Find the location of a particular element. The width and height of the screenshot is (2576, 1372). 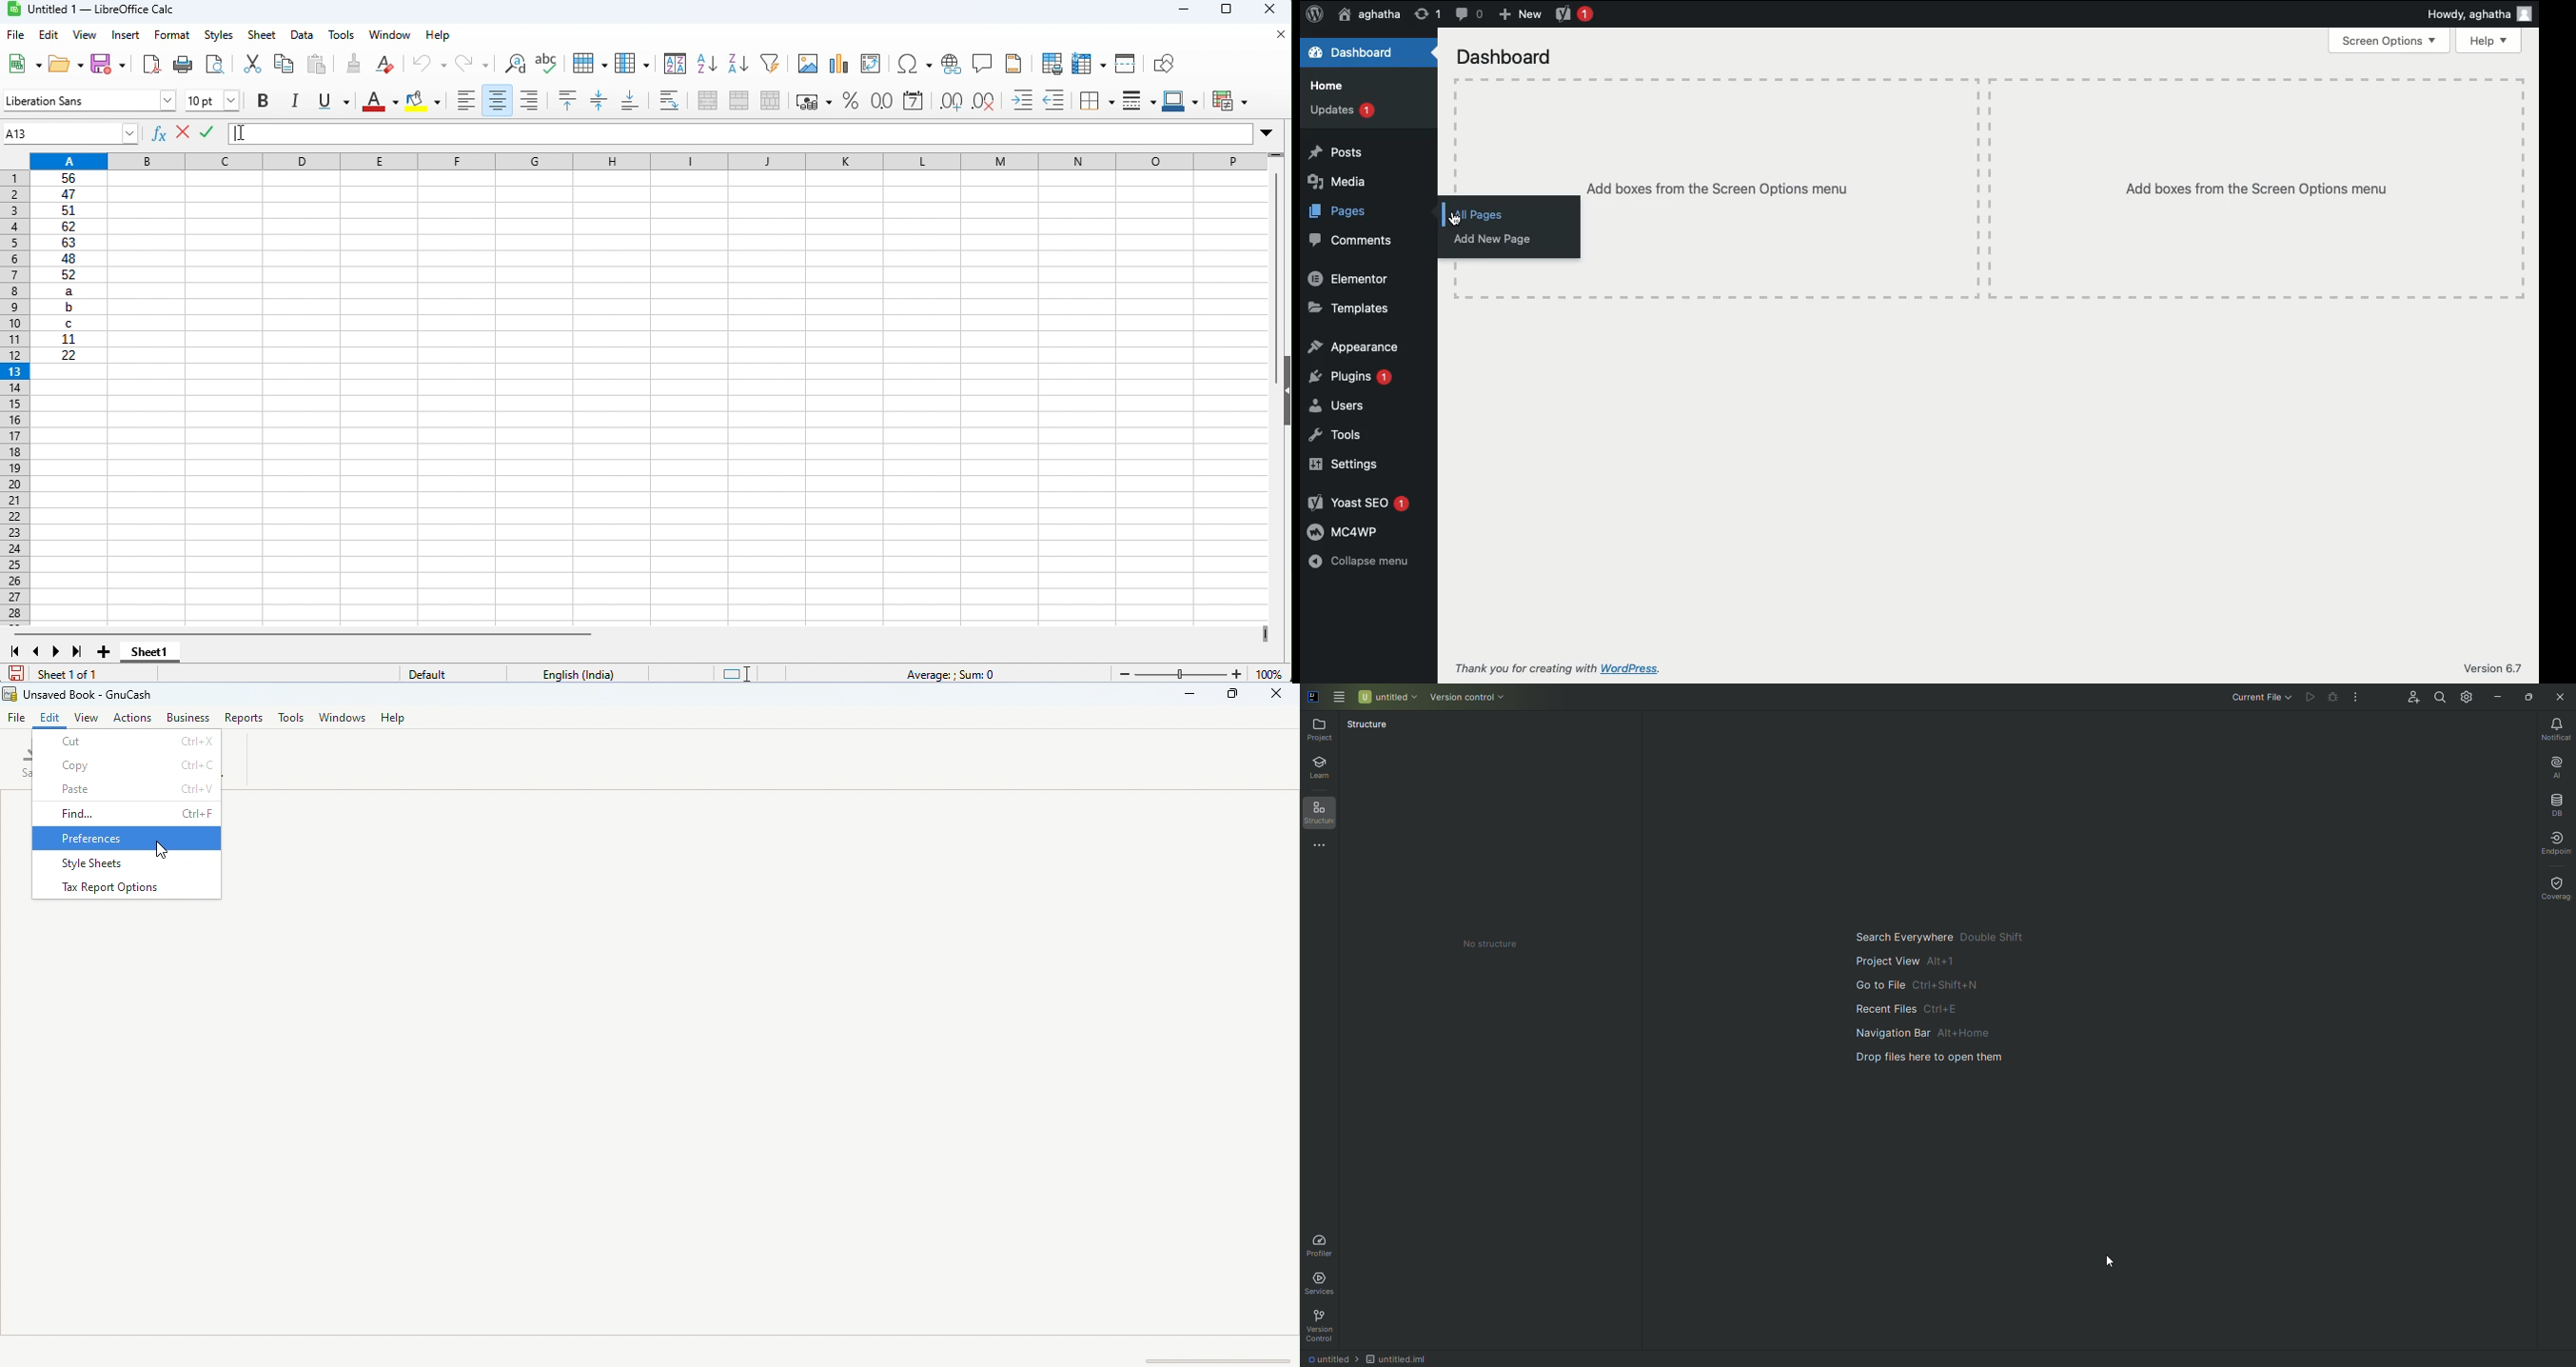

Tax report options is located at coordinates (132, 888).